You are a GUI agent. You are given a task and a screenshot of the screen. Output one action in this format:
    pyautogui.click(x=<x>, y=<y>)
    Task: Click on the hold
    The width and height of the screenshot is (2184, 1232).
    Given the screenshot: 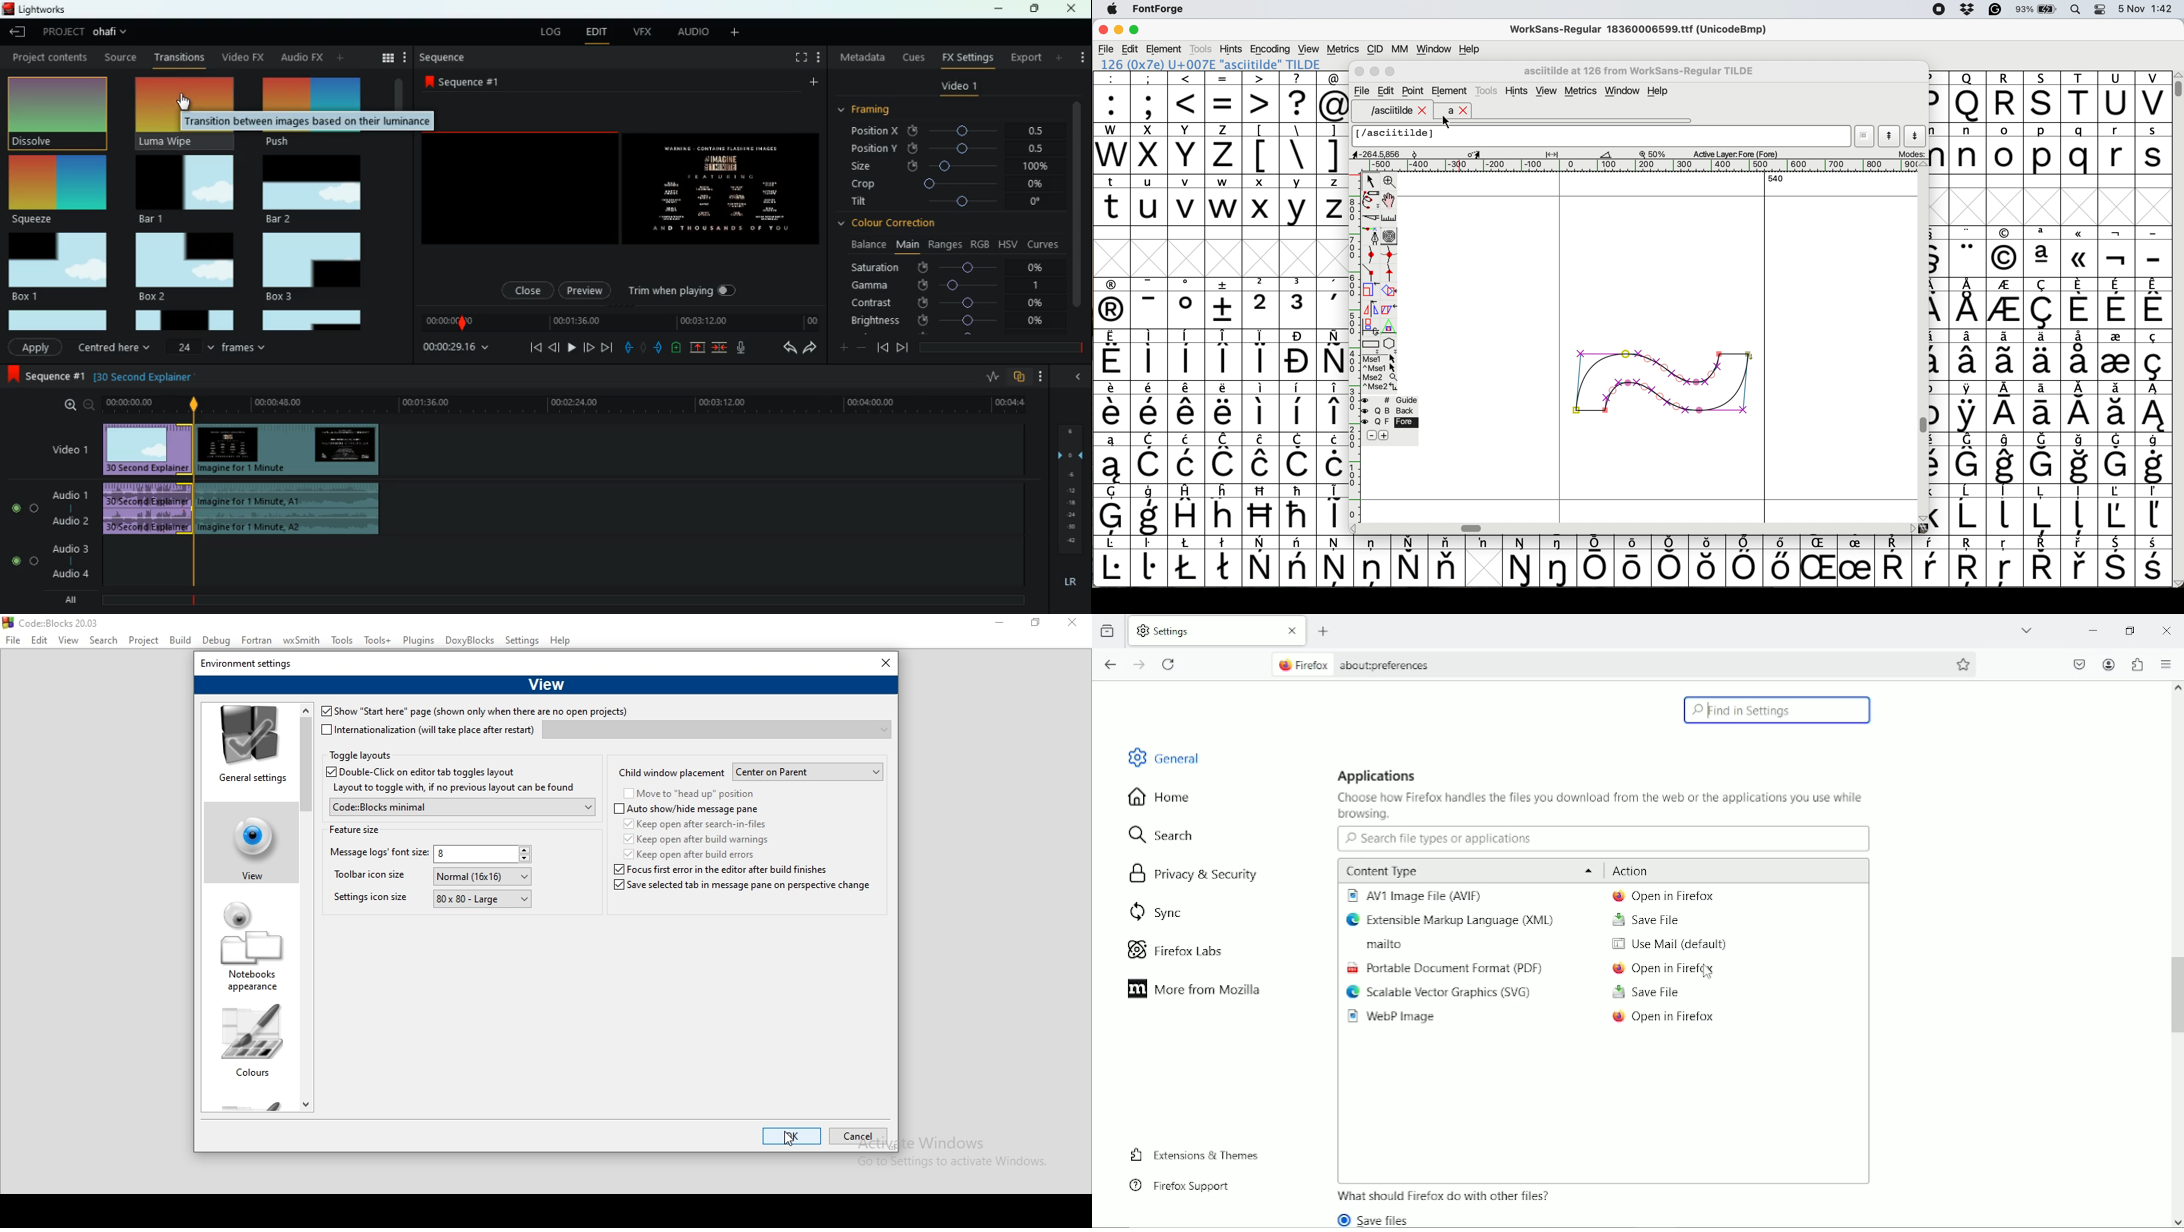 What is the action you would take?
    pyautogui.click(x=646, y=350)
    